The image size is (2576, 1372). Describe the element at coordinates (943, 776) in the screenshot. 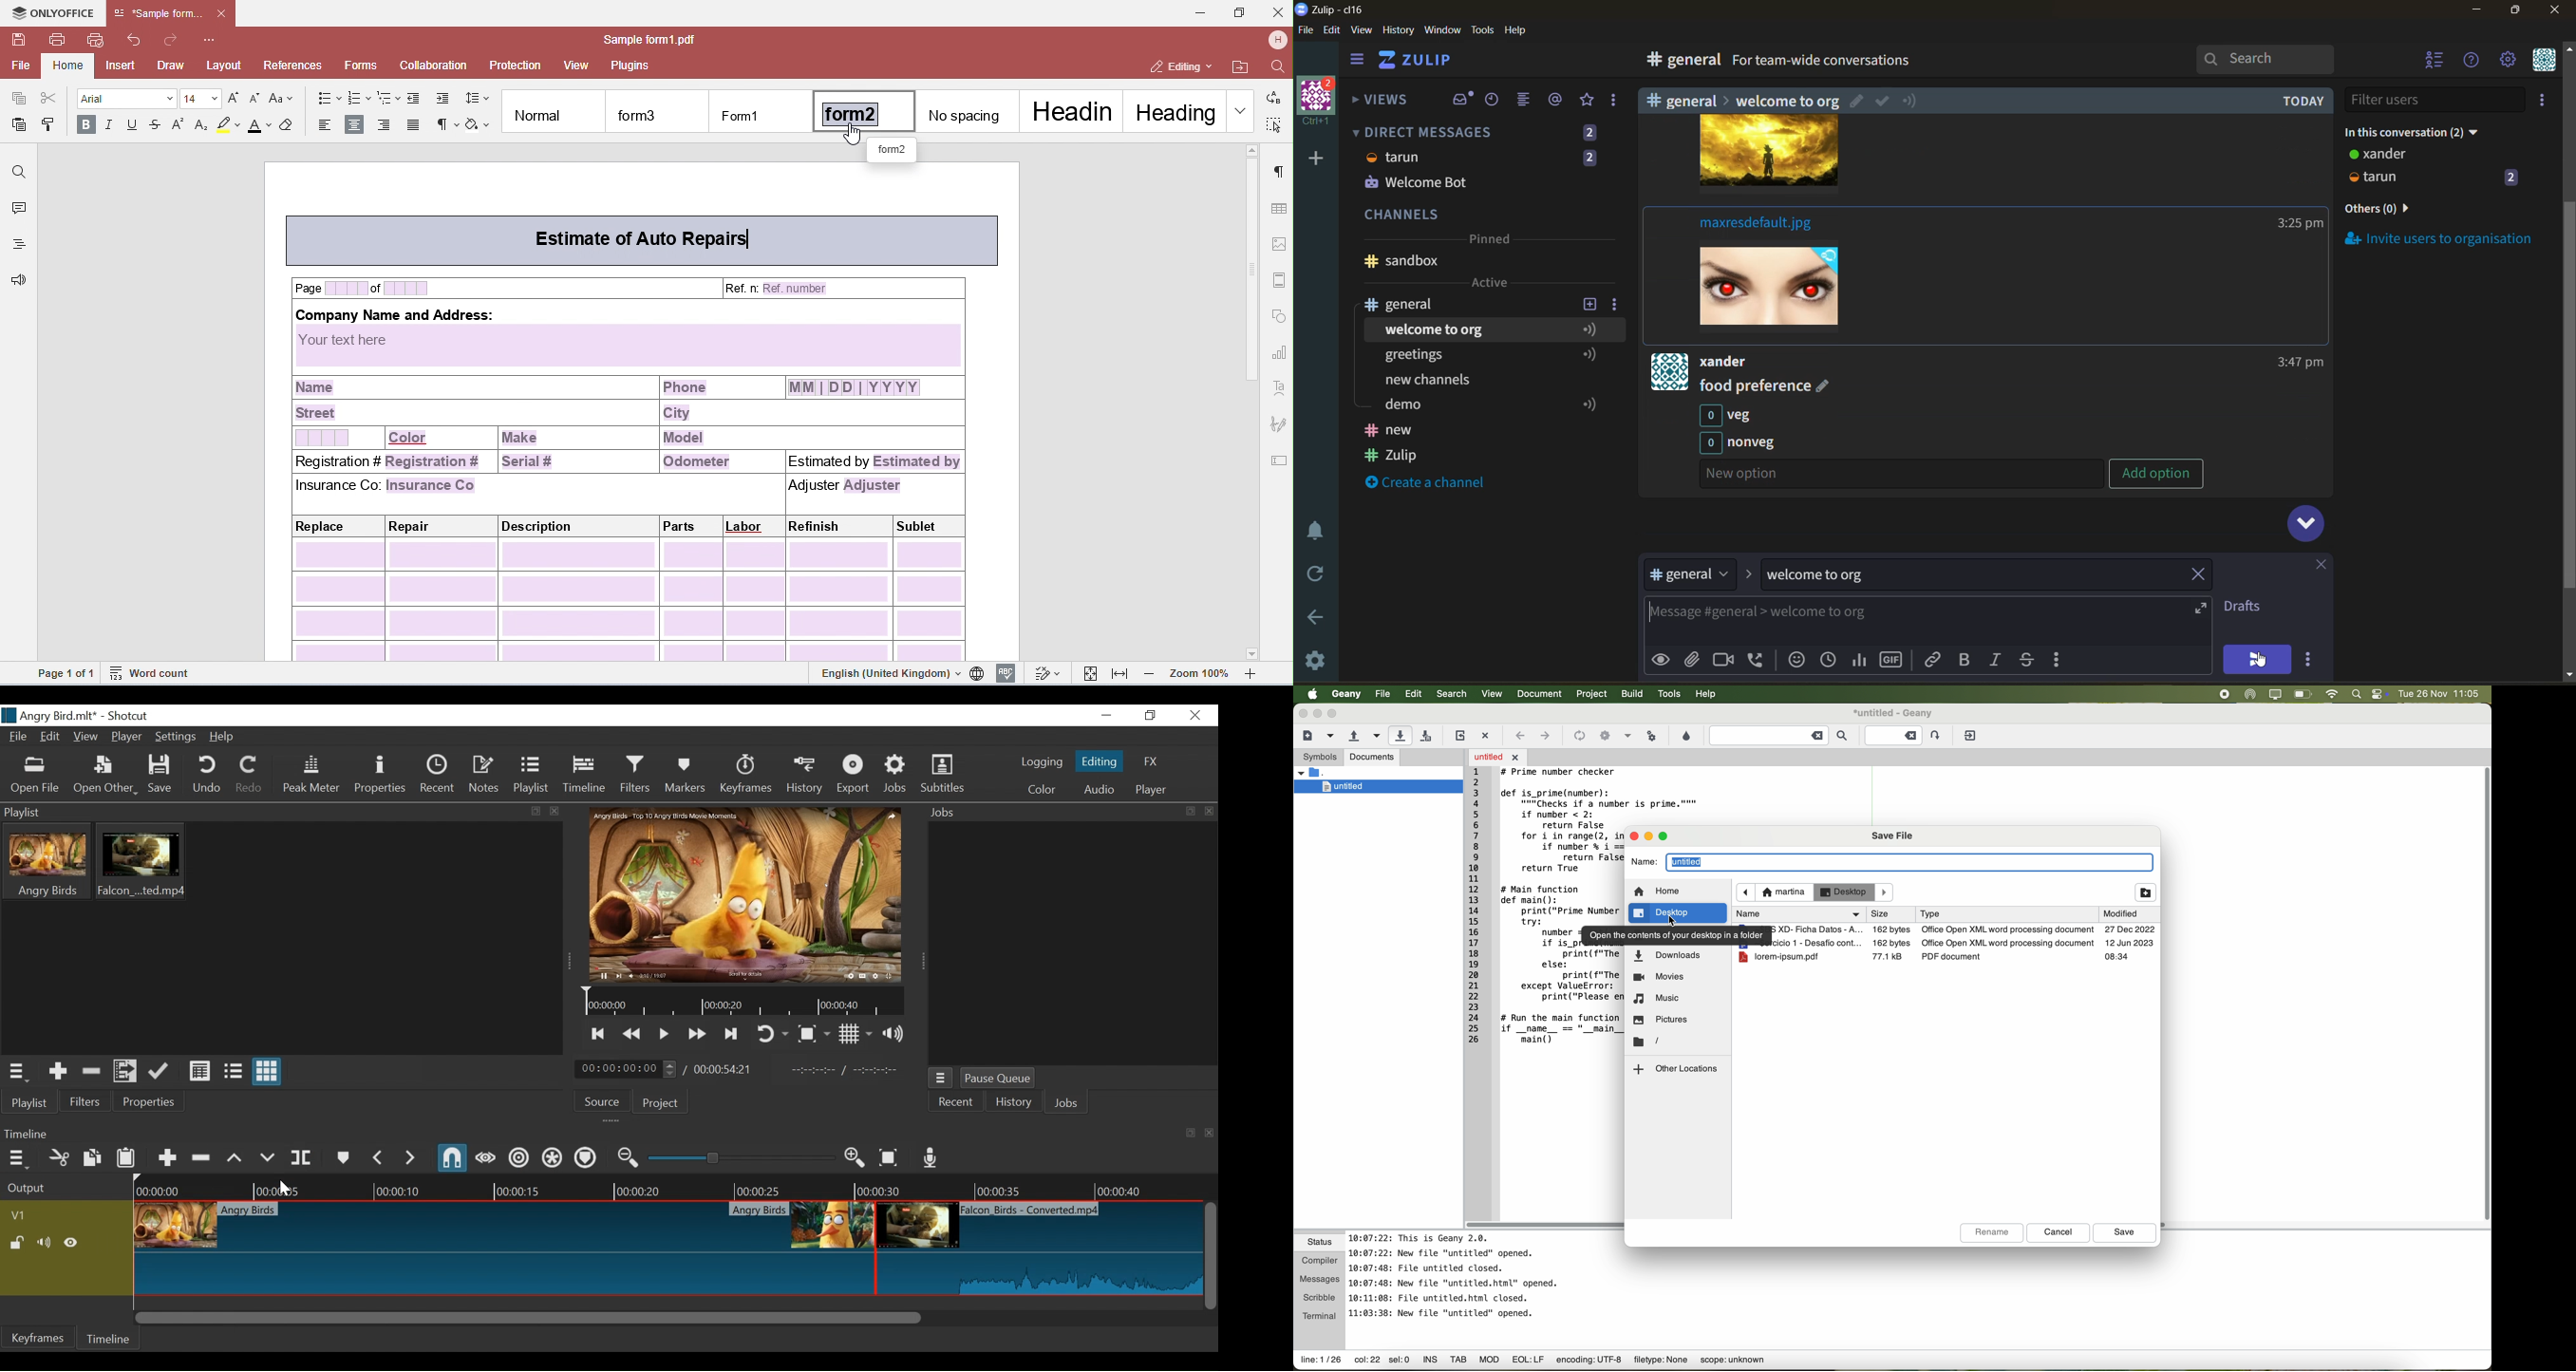

I see `Subtitles` at that location.